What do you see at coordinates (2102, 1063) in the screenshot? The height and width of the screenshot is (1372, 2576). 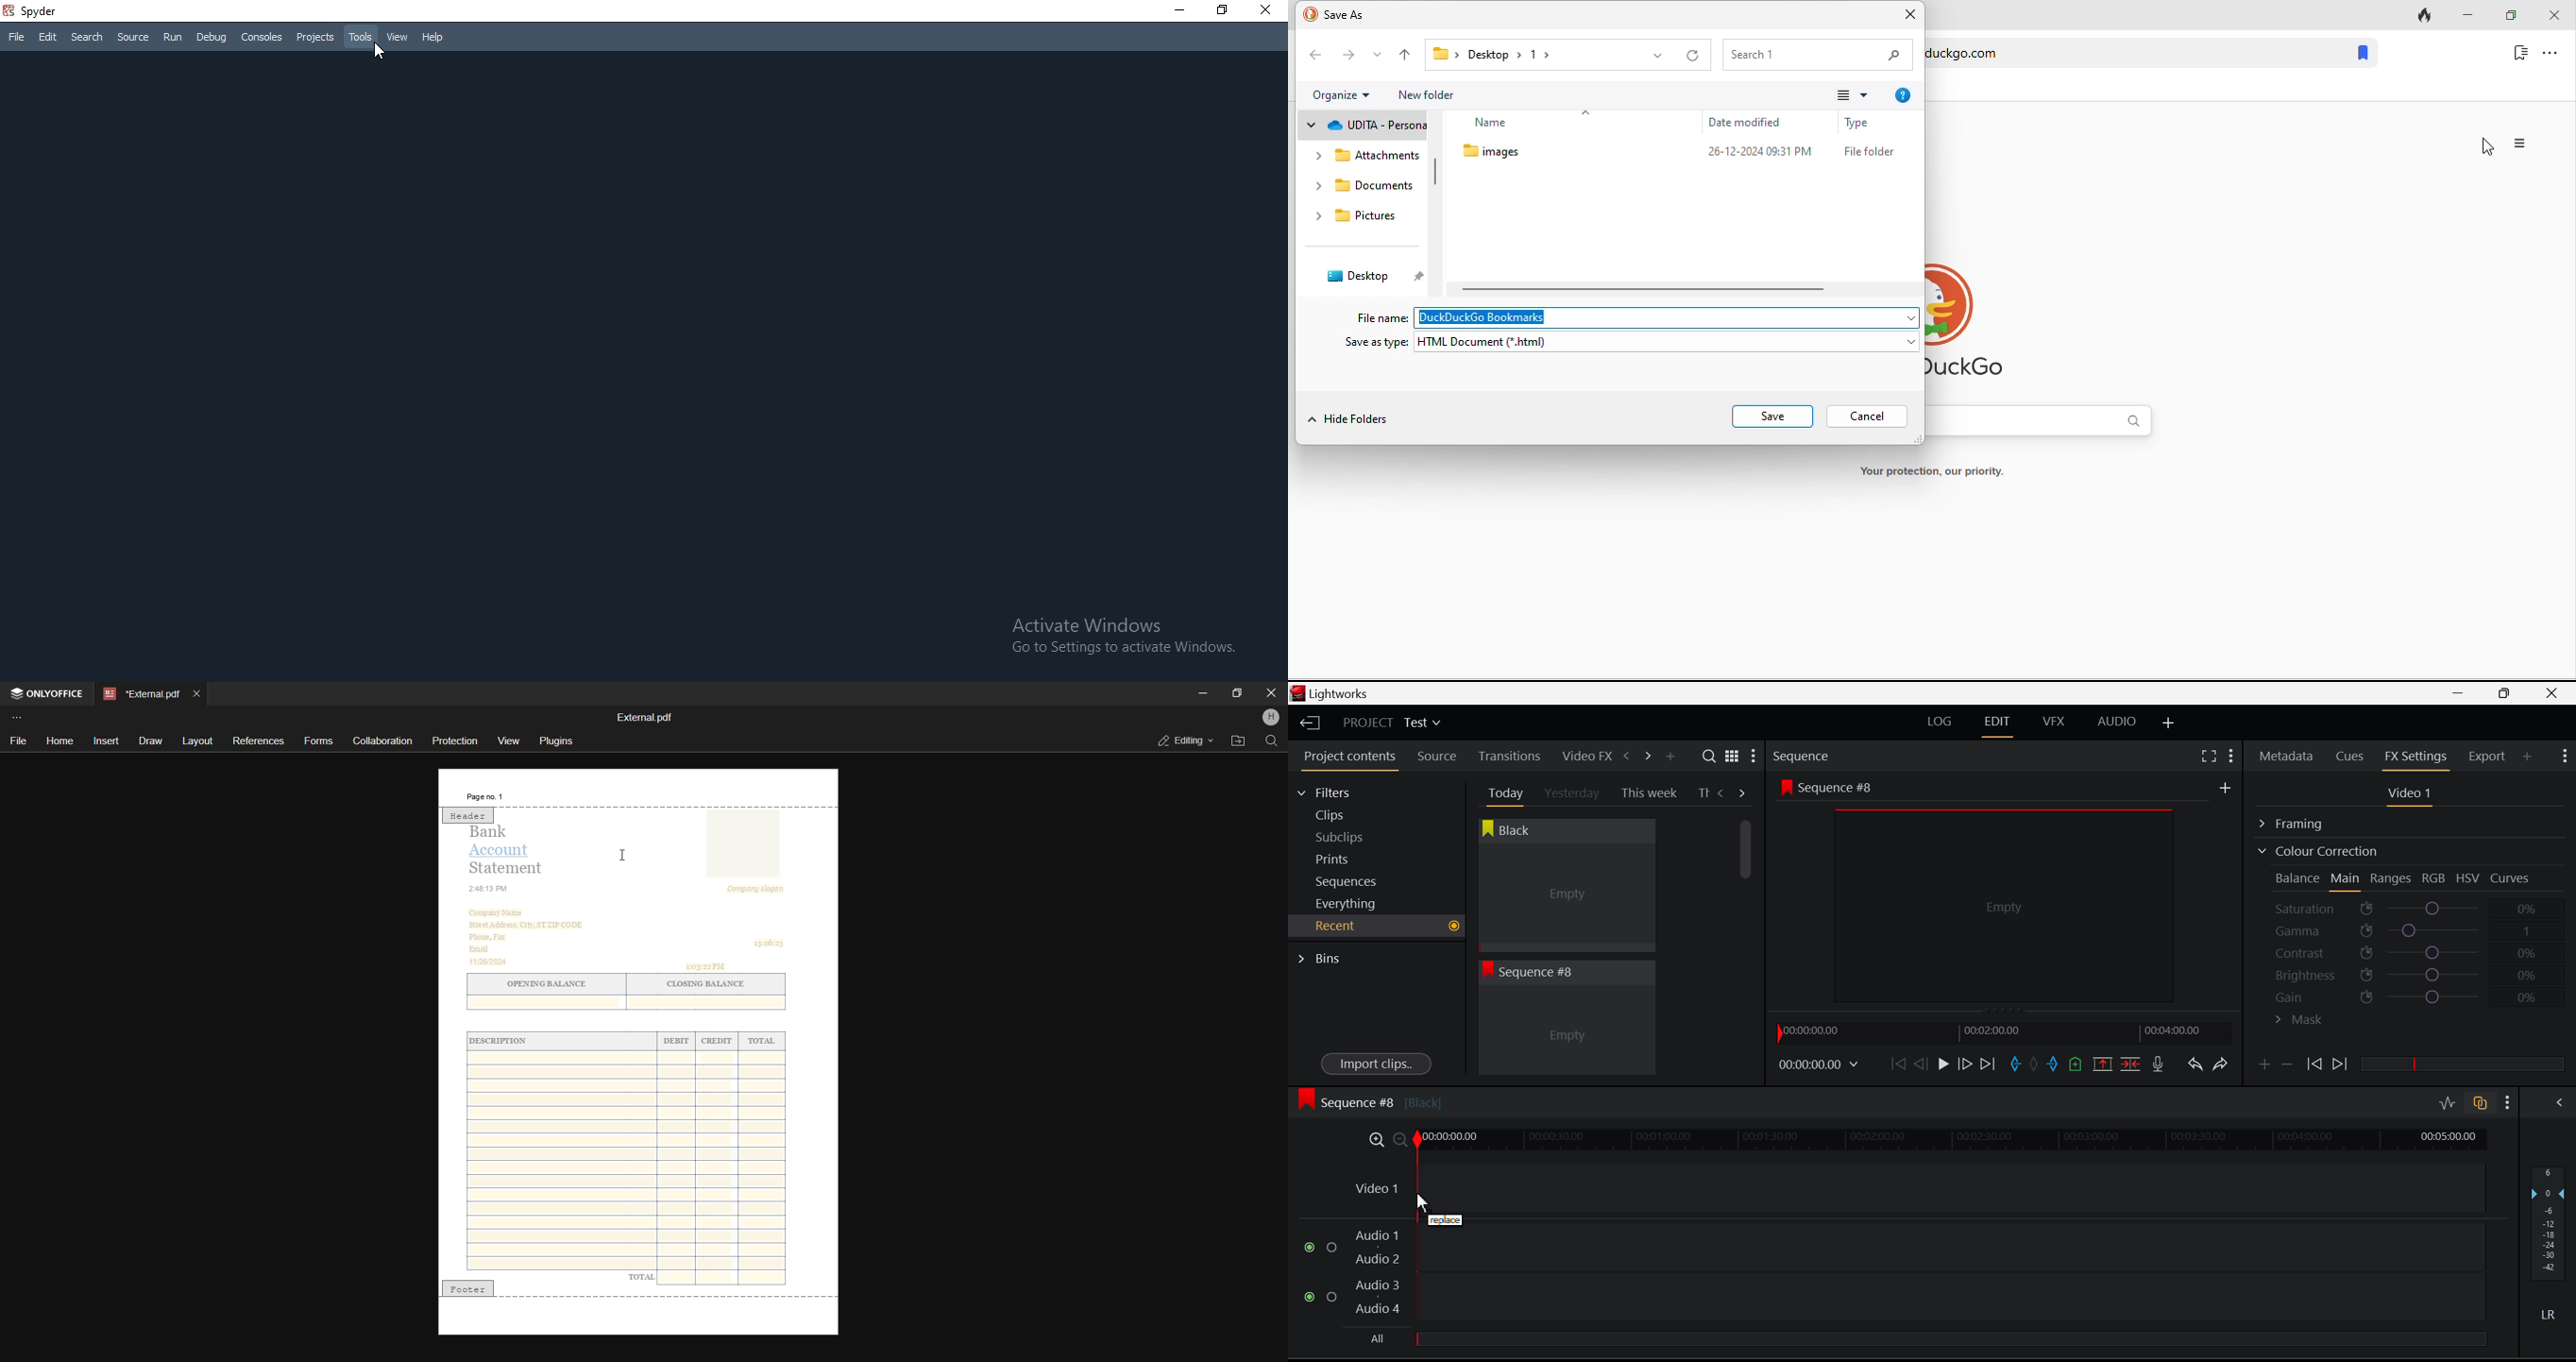 I see `Remove marked section` at bounding box center [2102, 1063].